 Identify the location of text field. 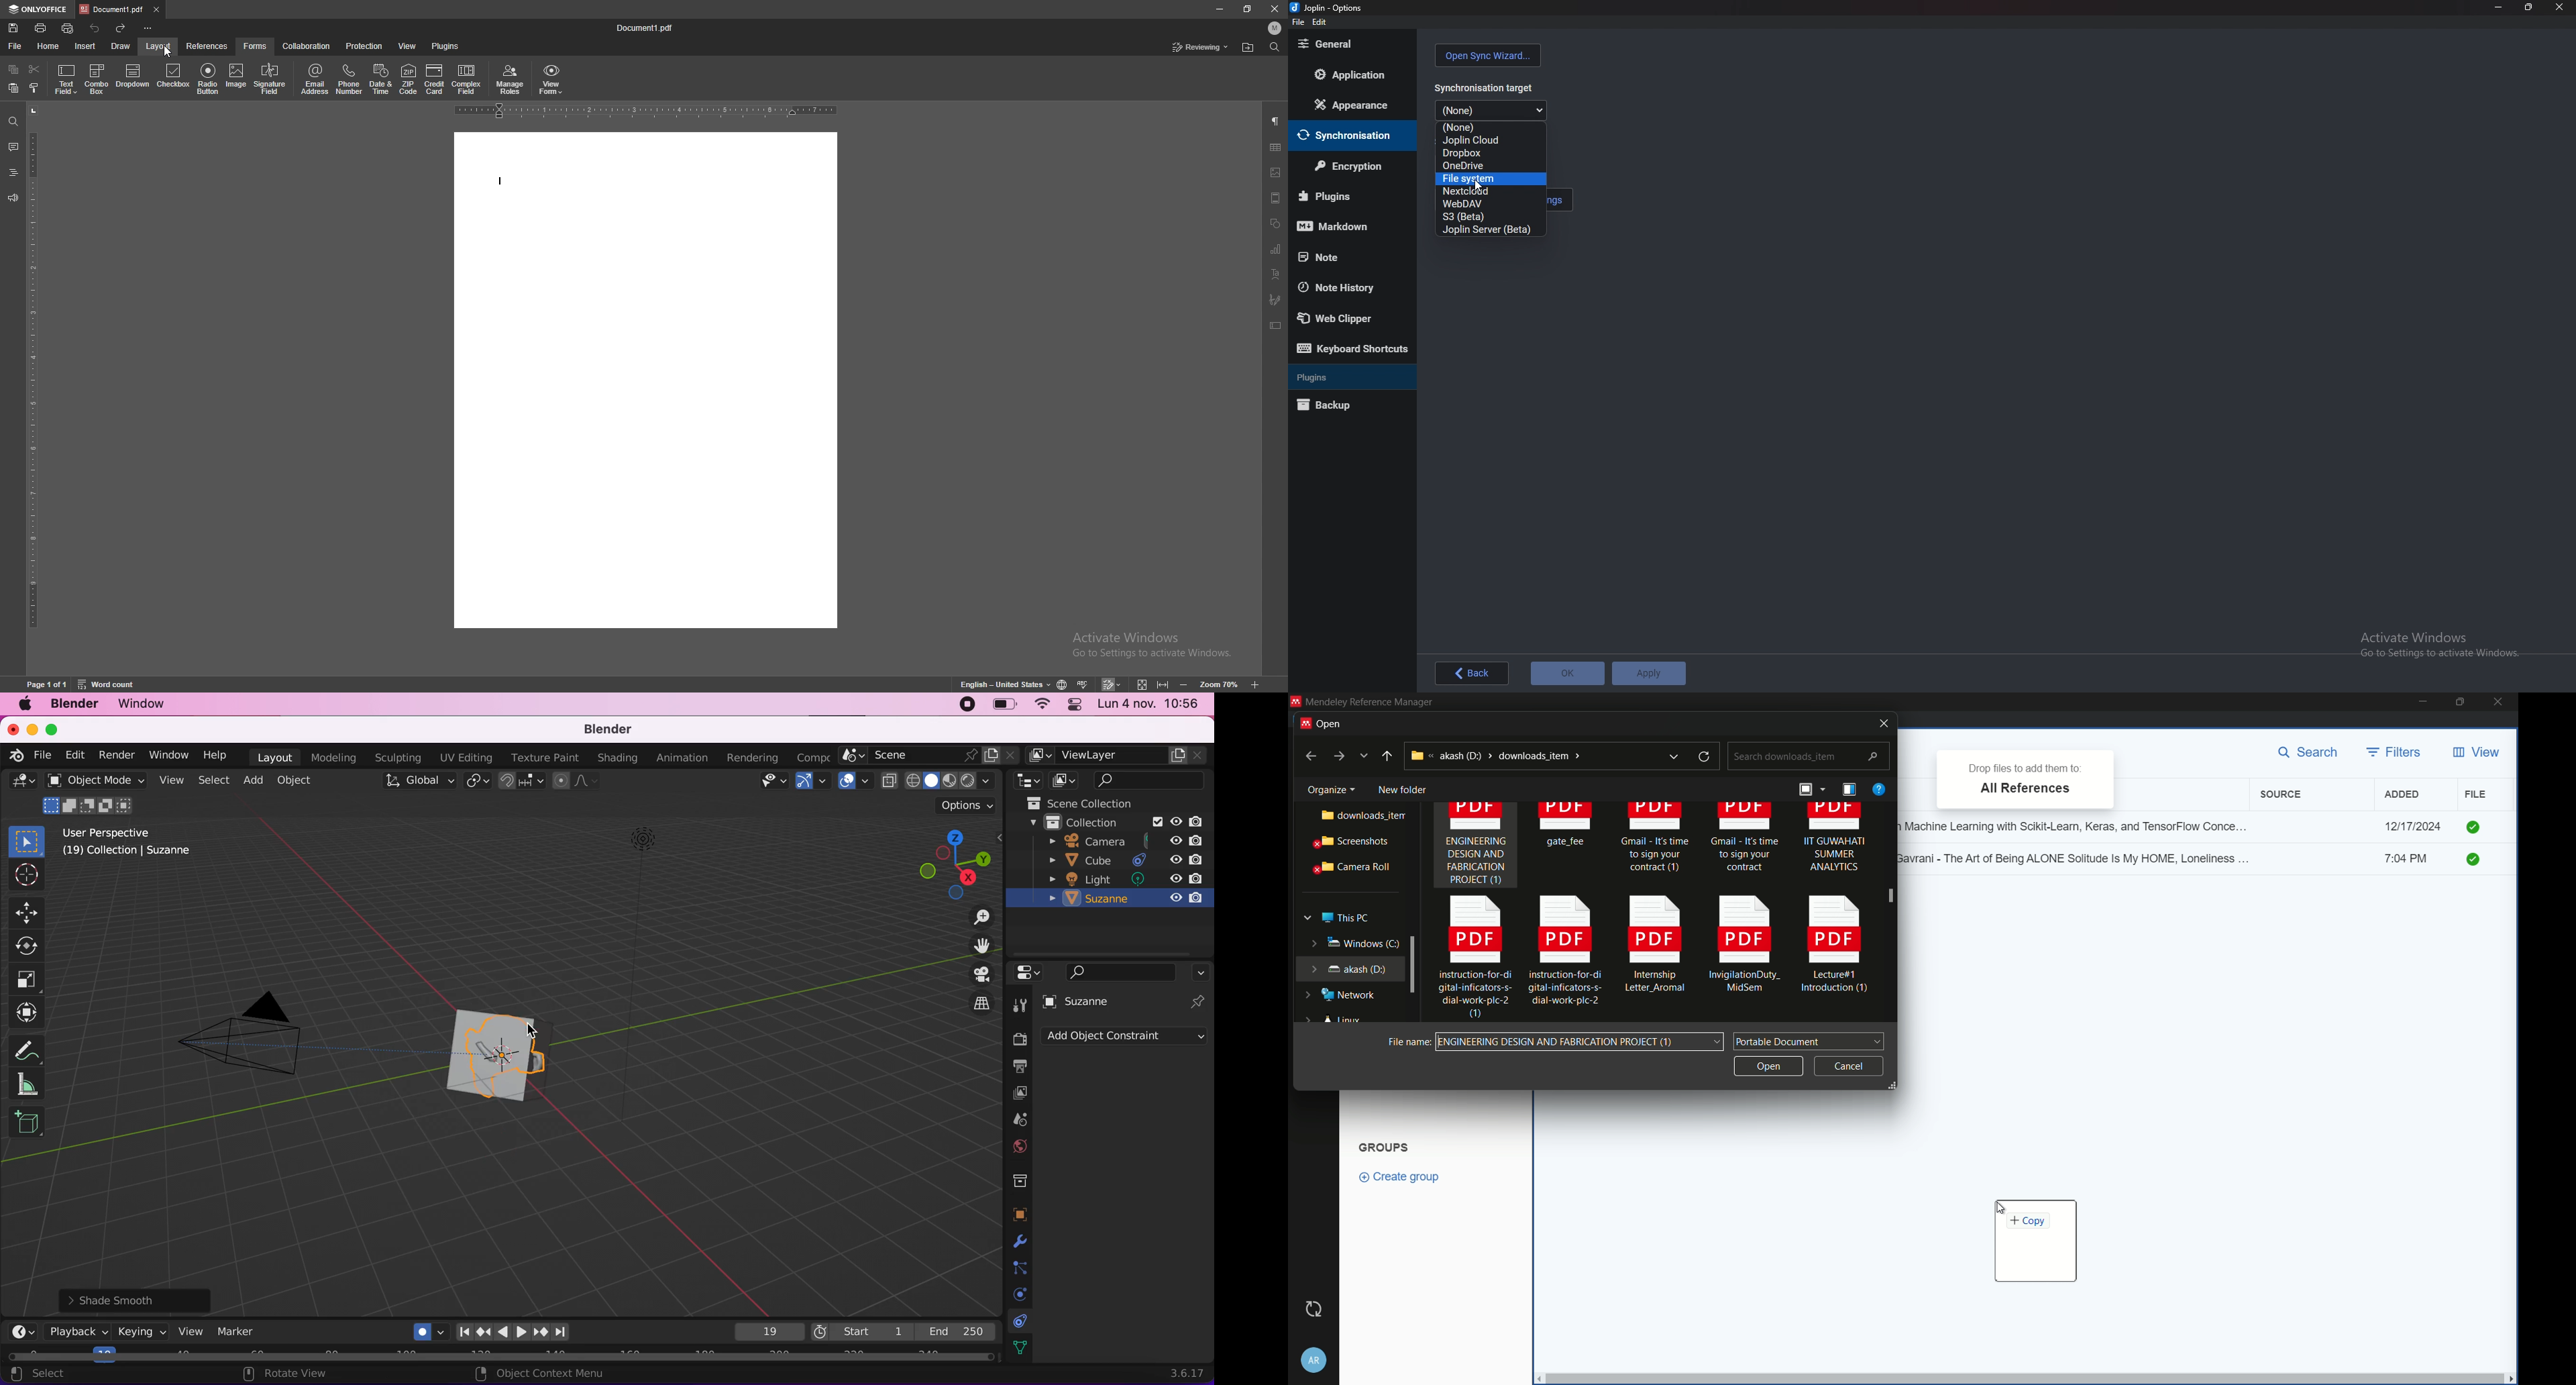
(67, 79).